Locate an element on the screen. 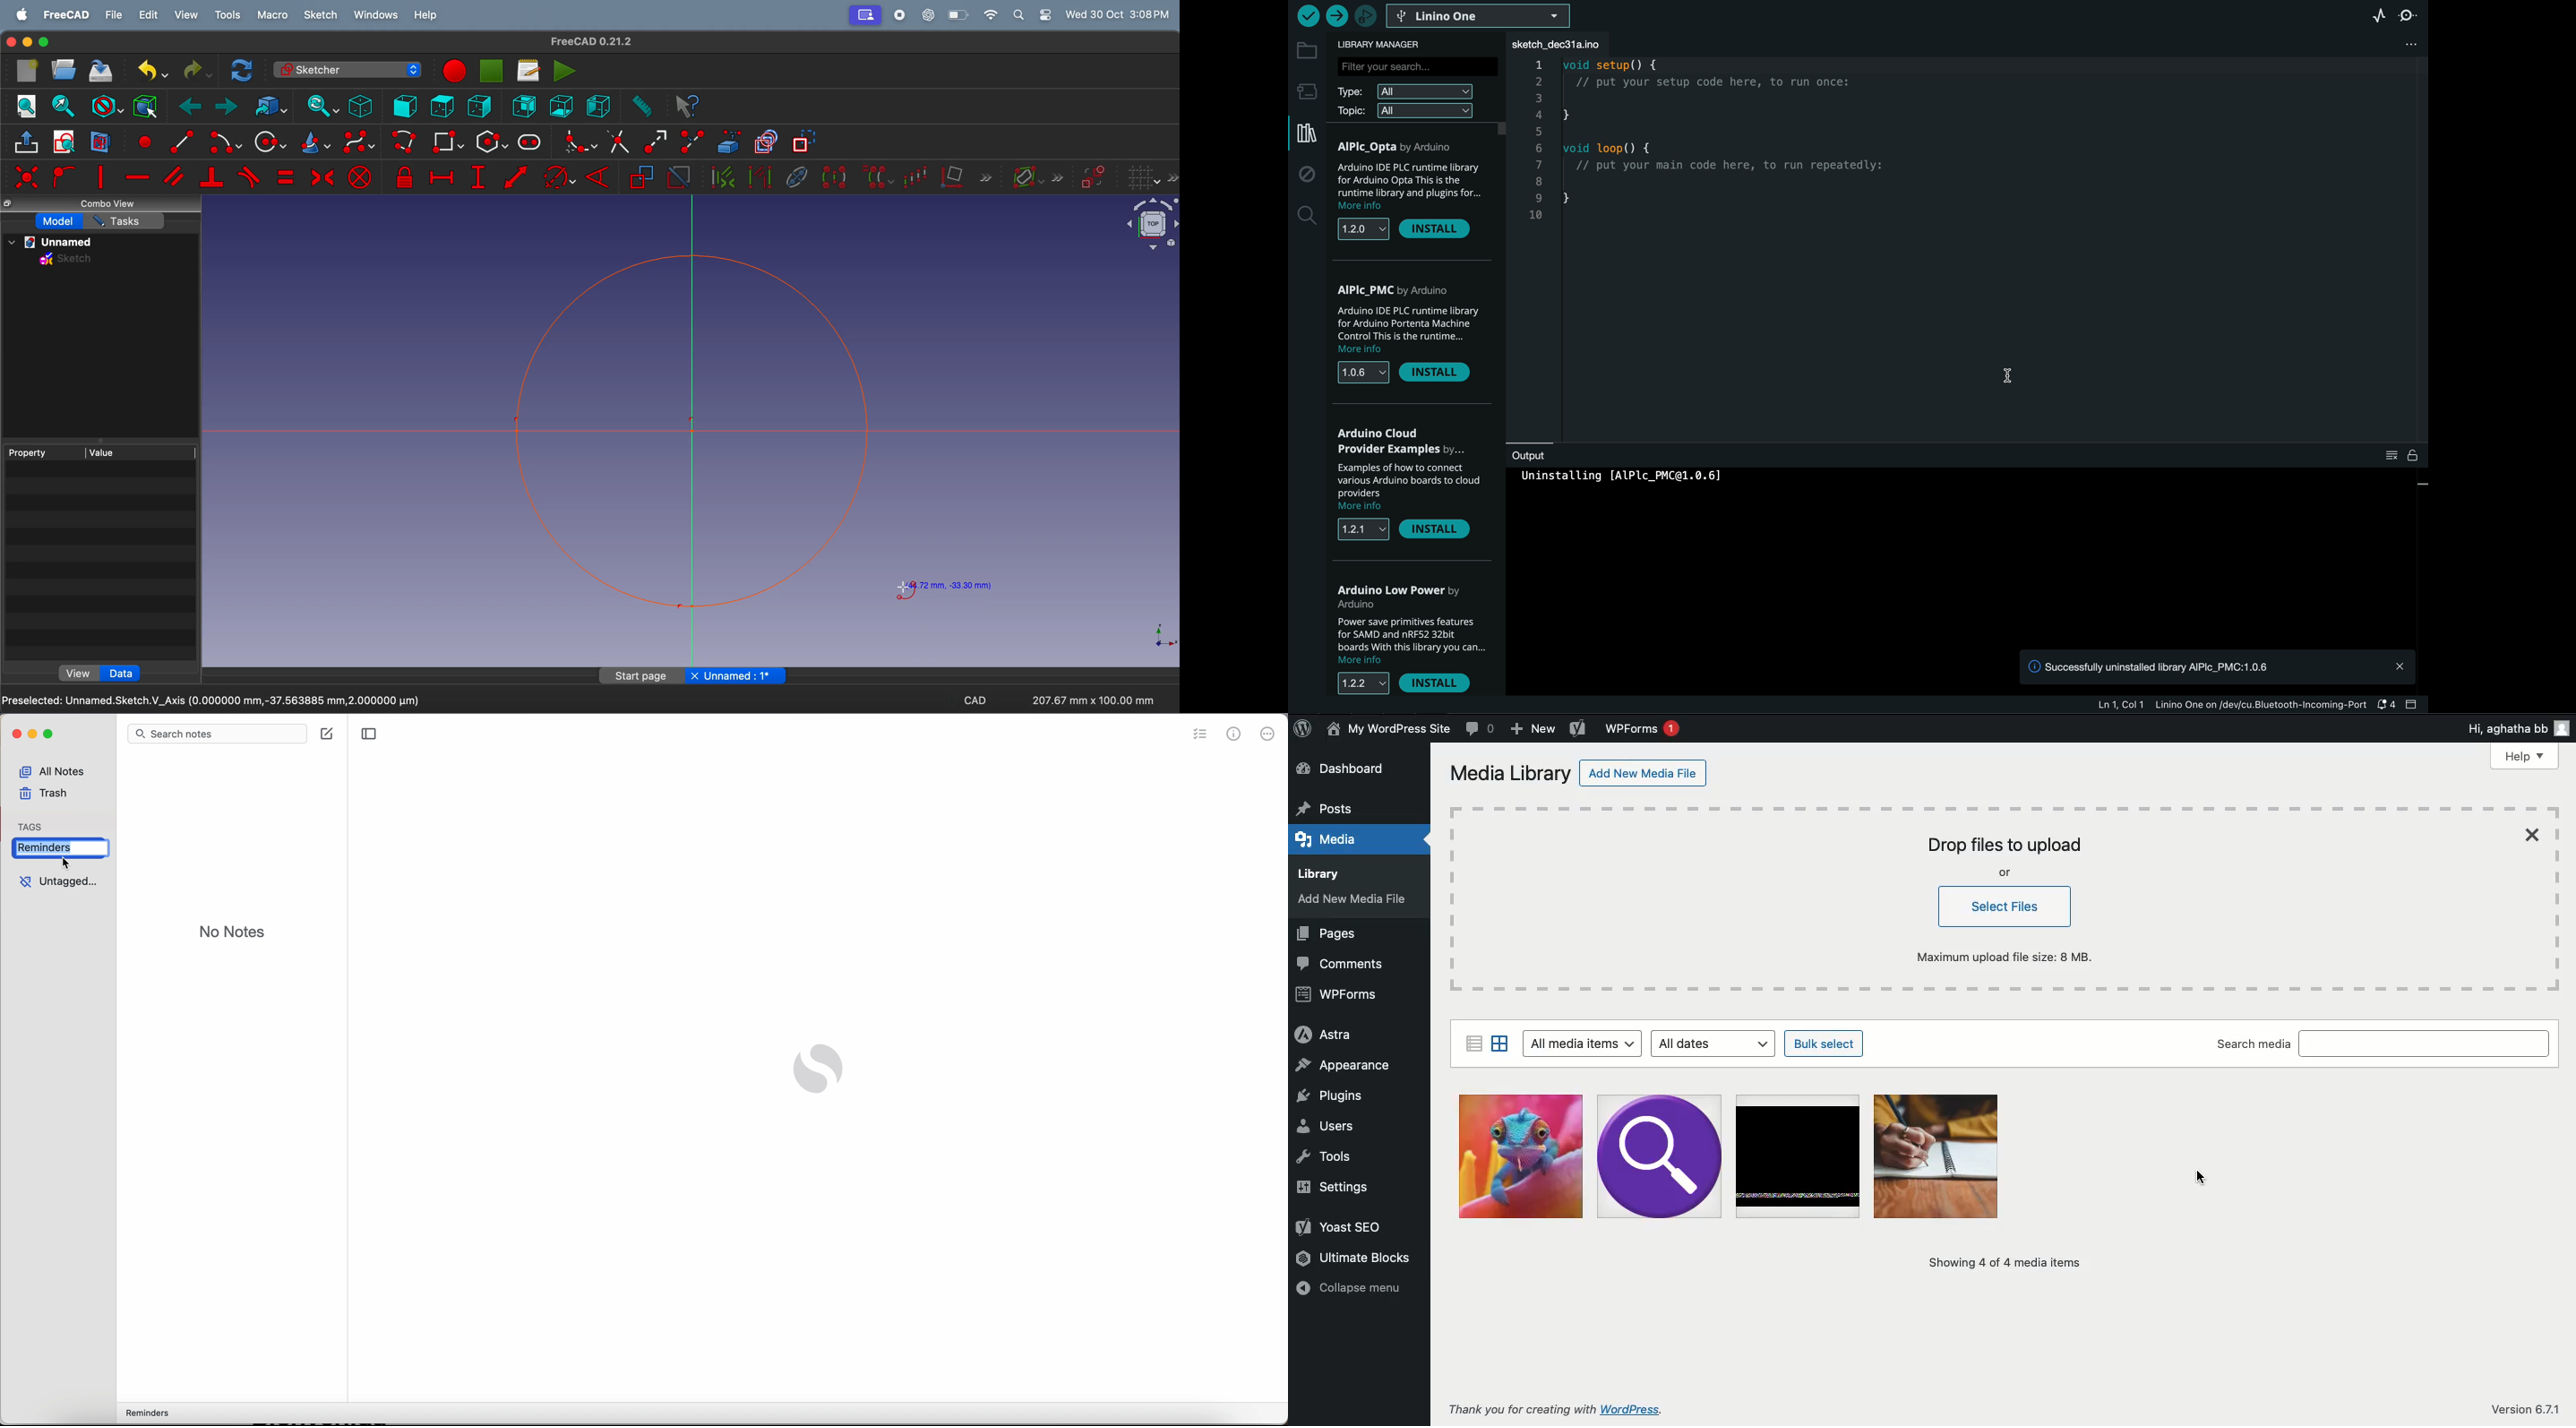 This screenshot has width=2576, height=1428. edit is located at coordinates (150, 15).